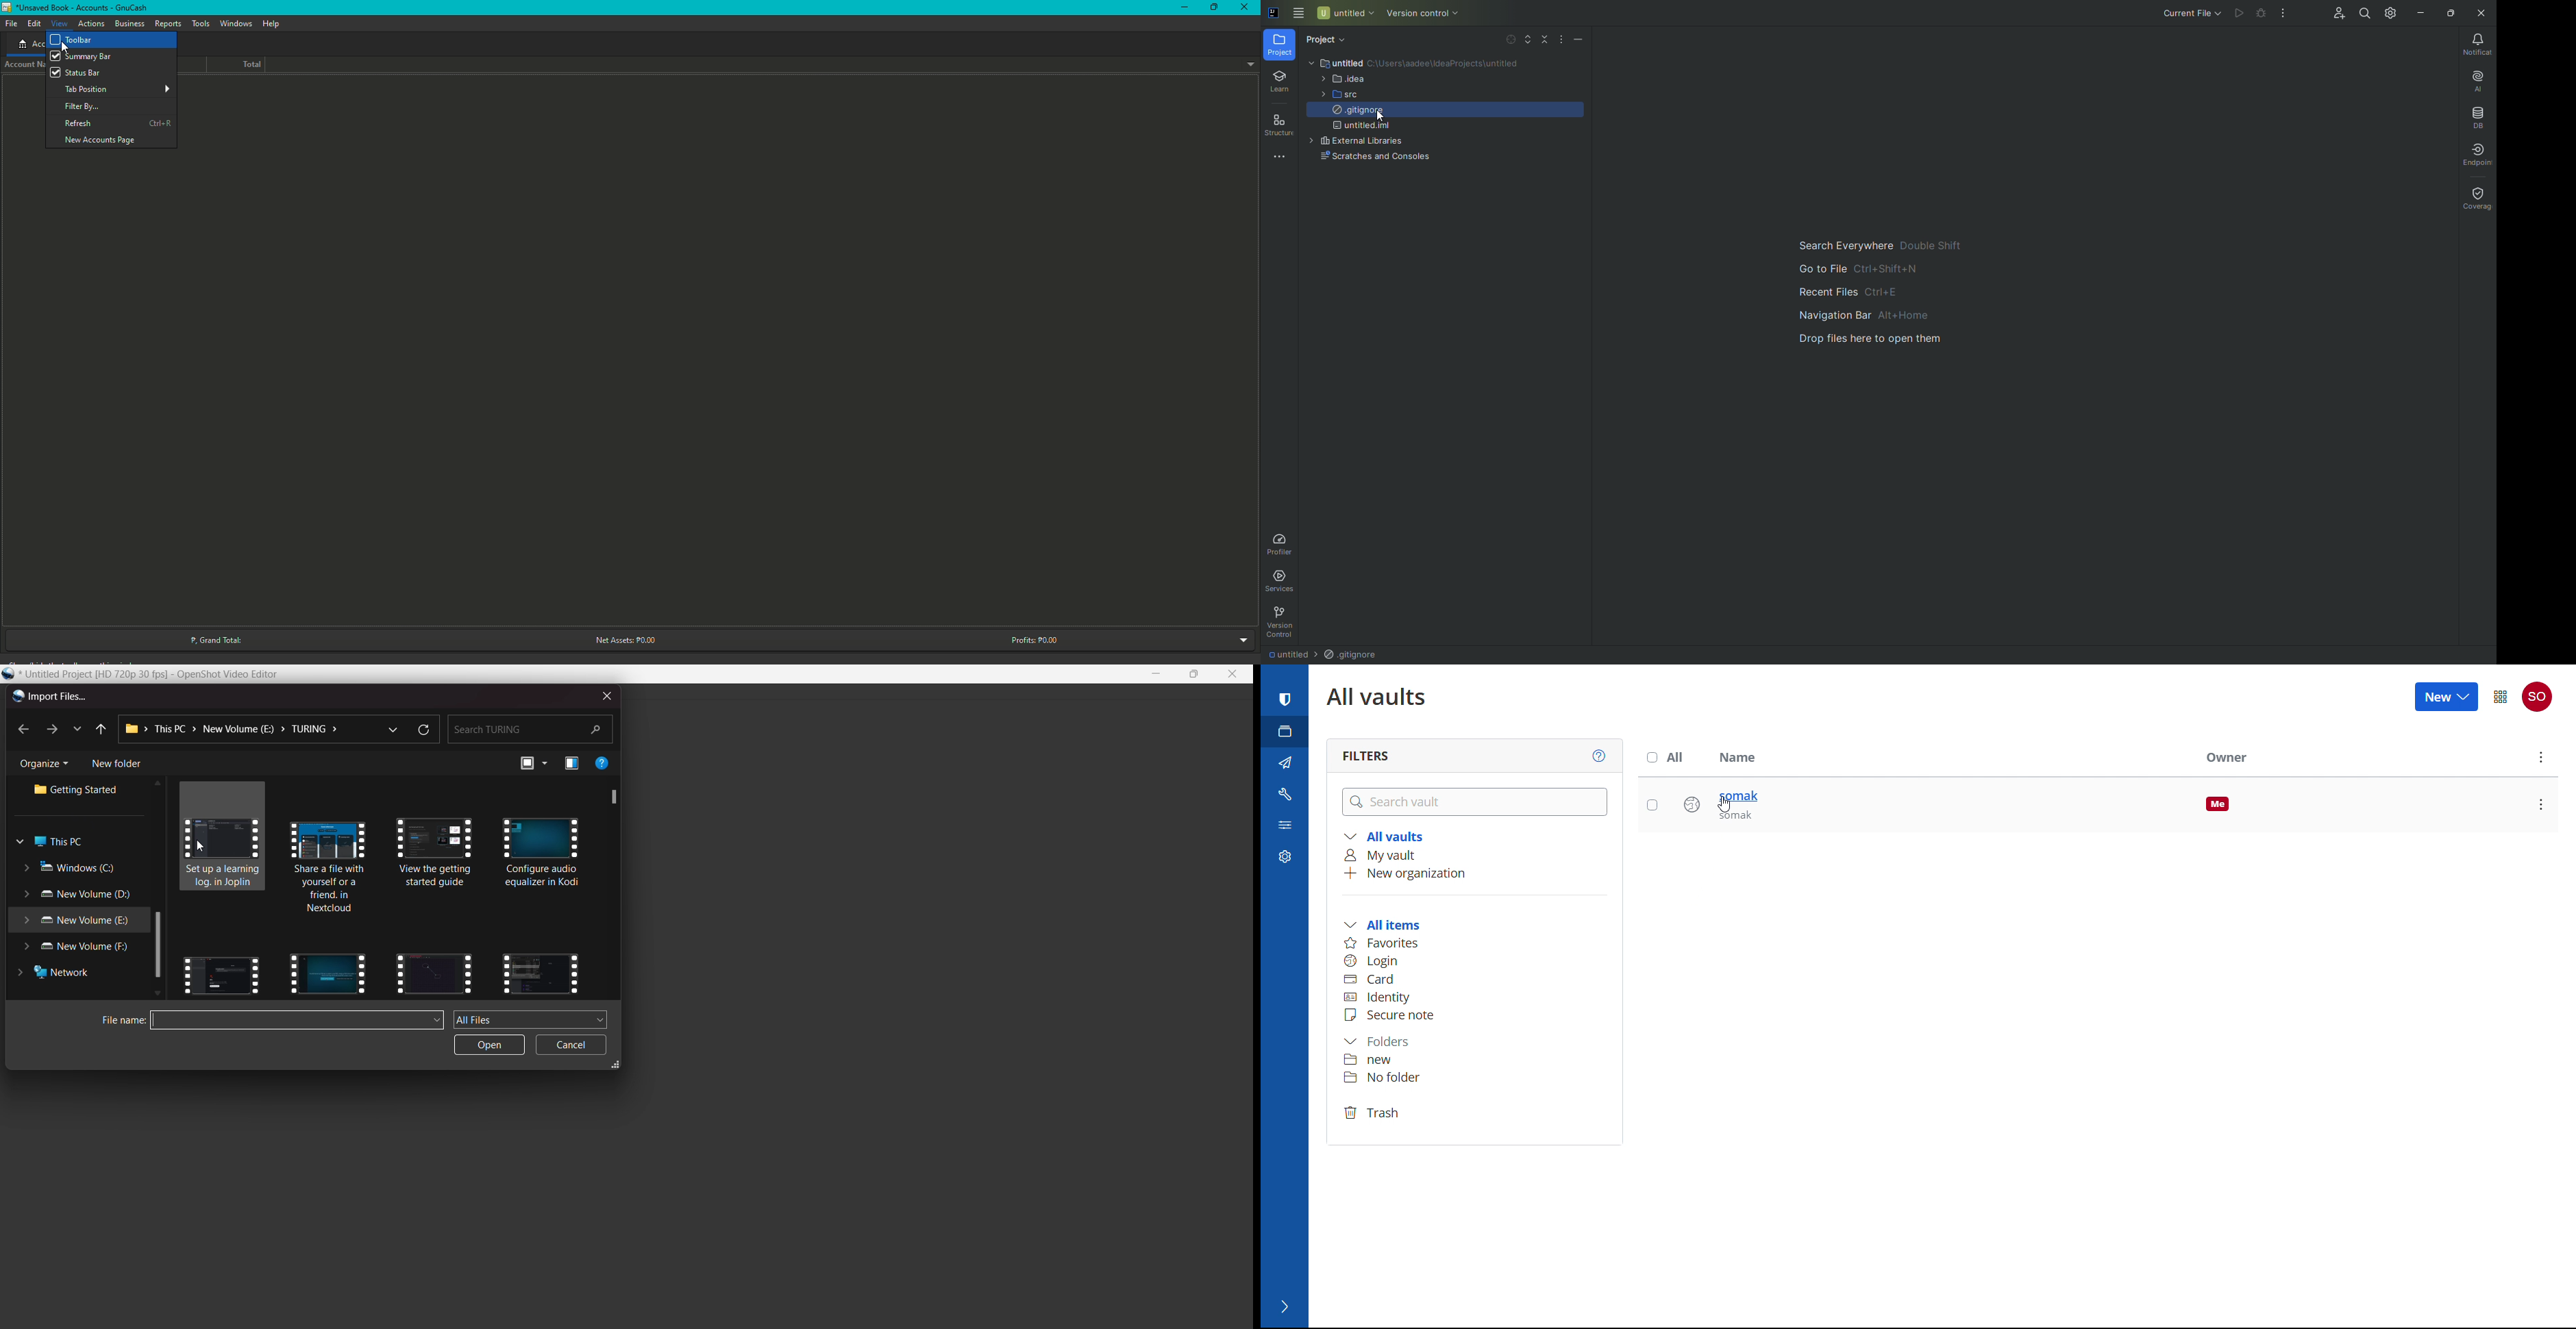 The height and width of the screenshot is (1344, 2576). Describe the element at coordinates (439, 863) in the screenshot. I see `videos` at that location.